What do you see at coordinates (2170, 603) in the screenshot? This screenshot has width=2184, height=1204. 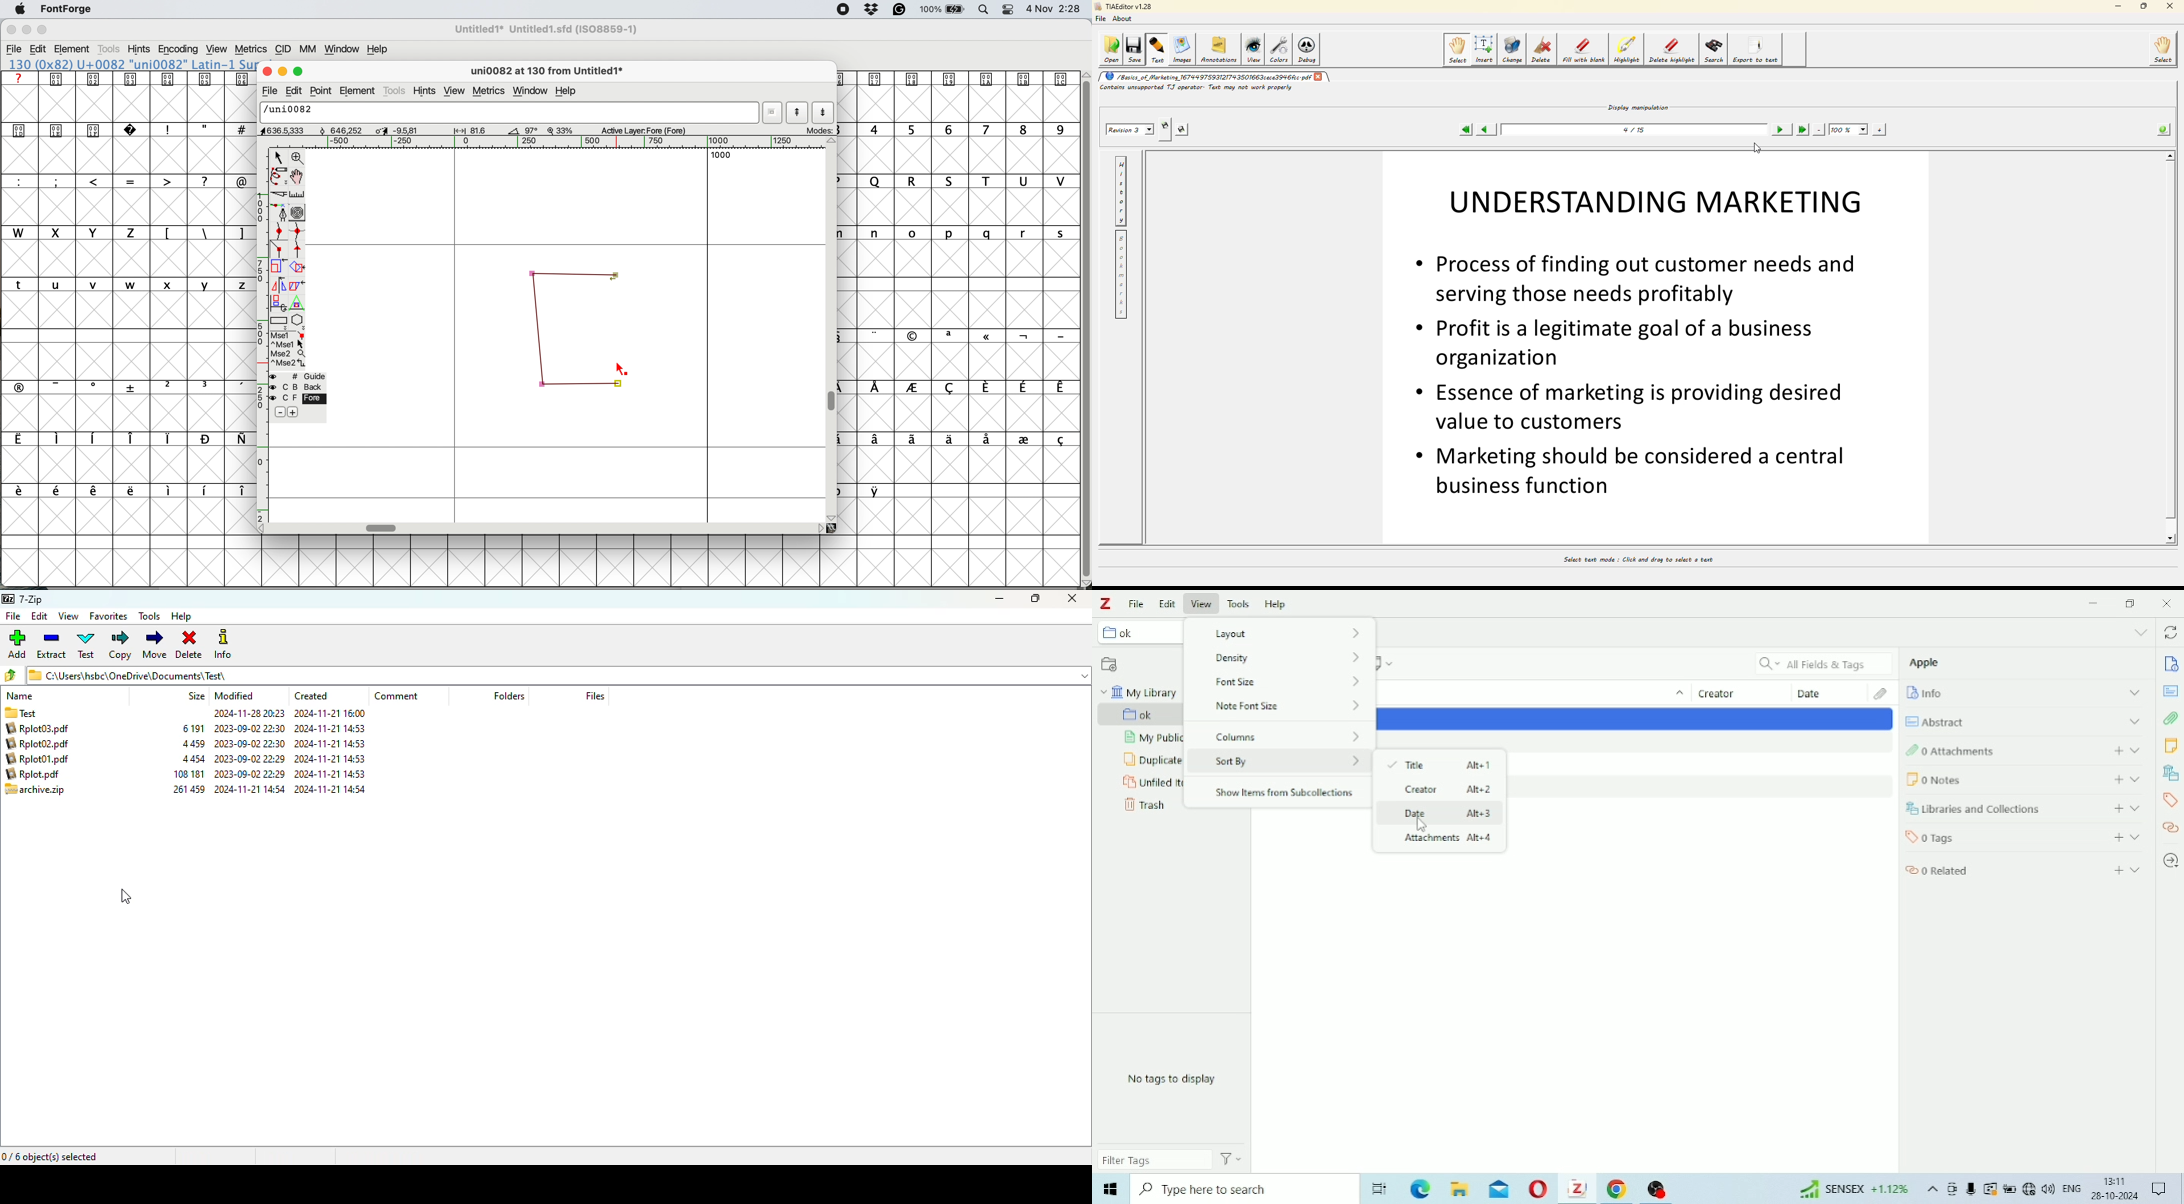 I see `close` at bounding box center [2170, 603].